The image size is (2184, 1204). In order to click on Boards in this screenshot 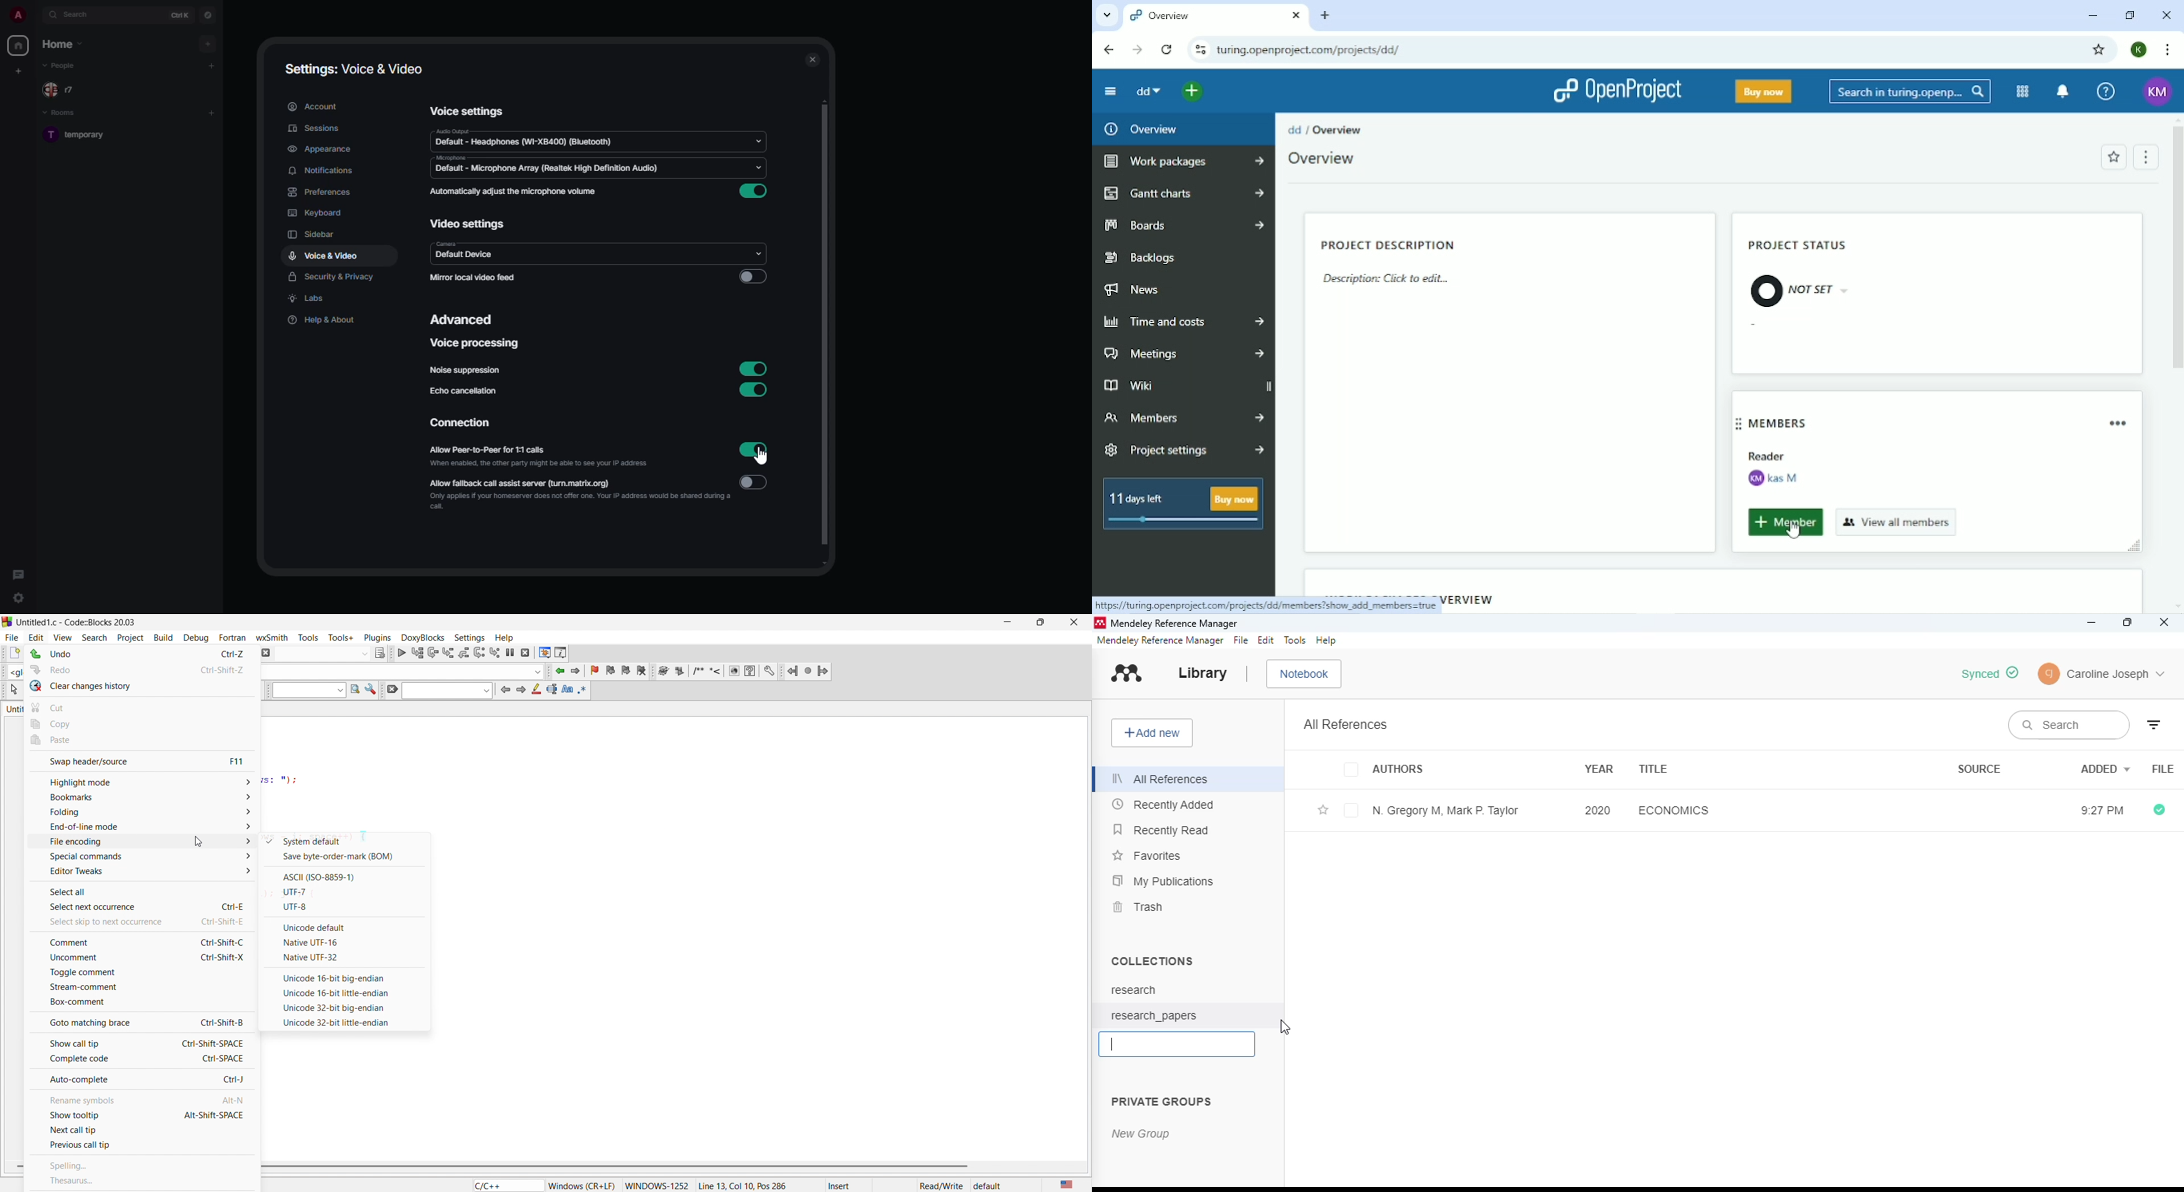, I will do `click(1184, 227)`.